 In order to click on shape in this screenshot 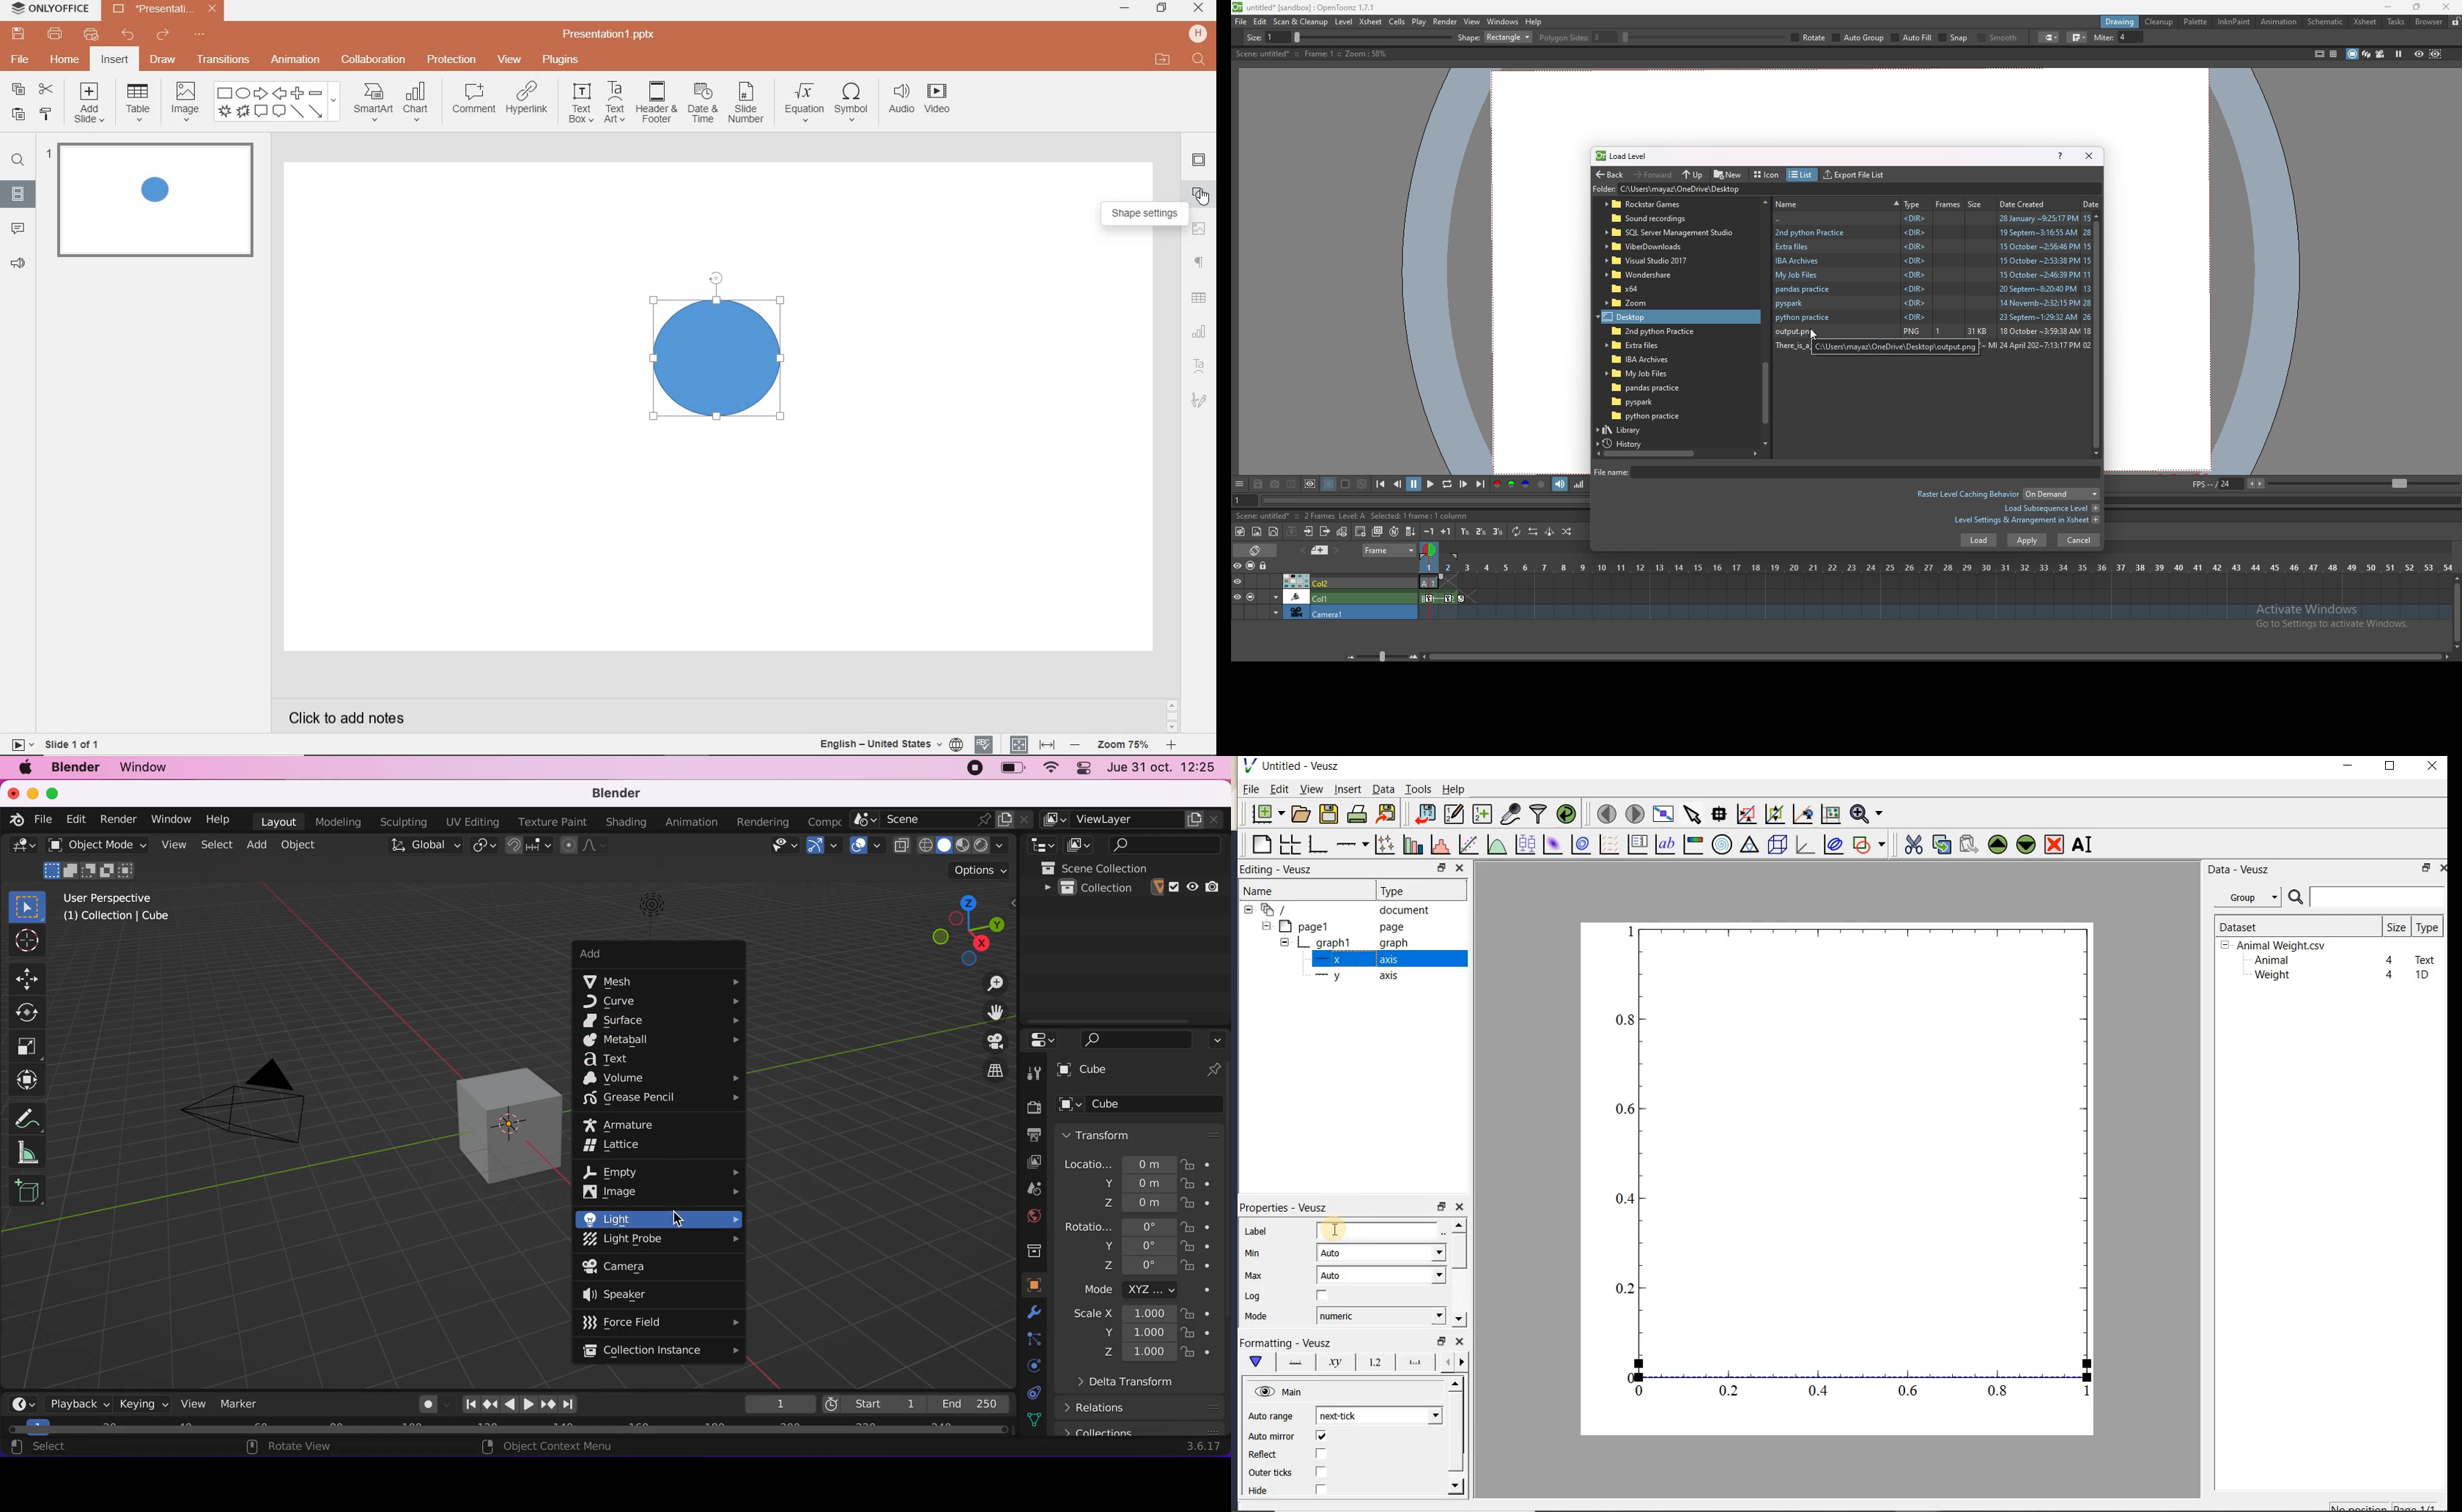, I will do `click(719, 347)`.